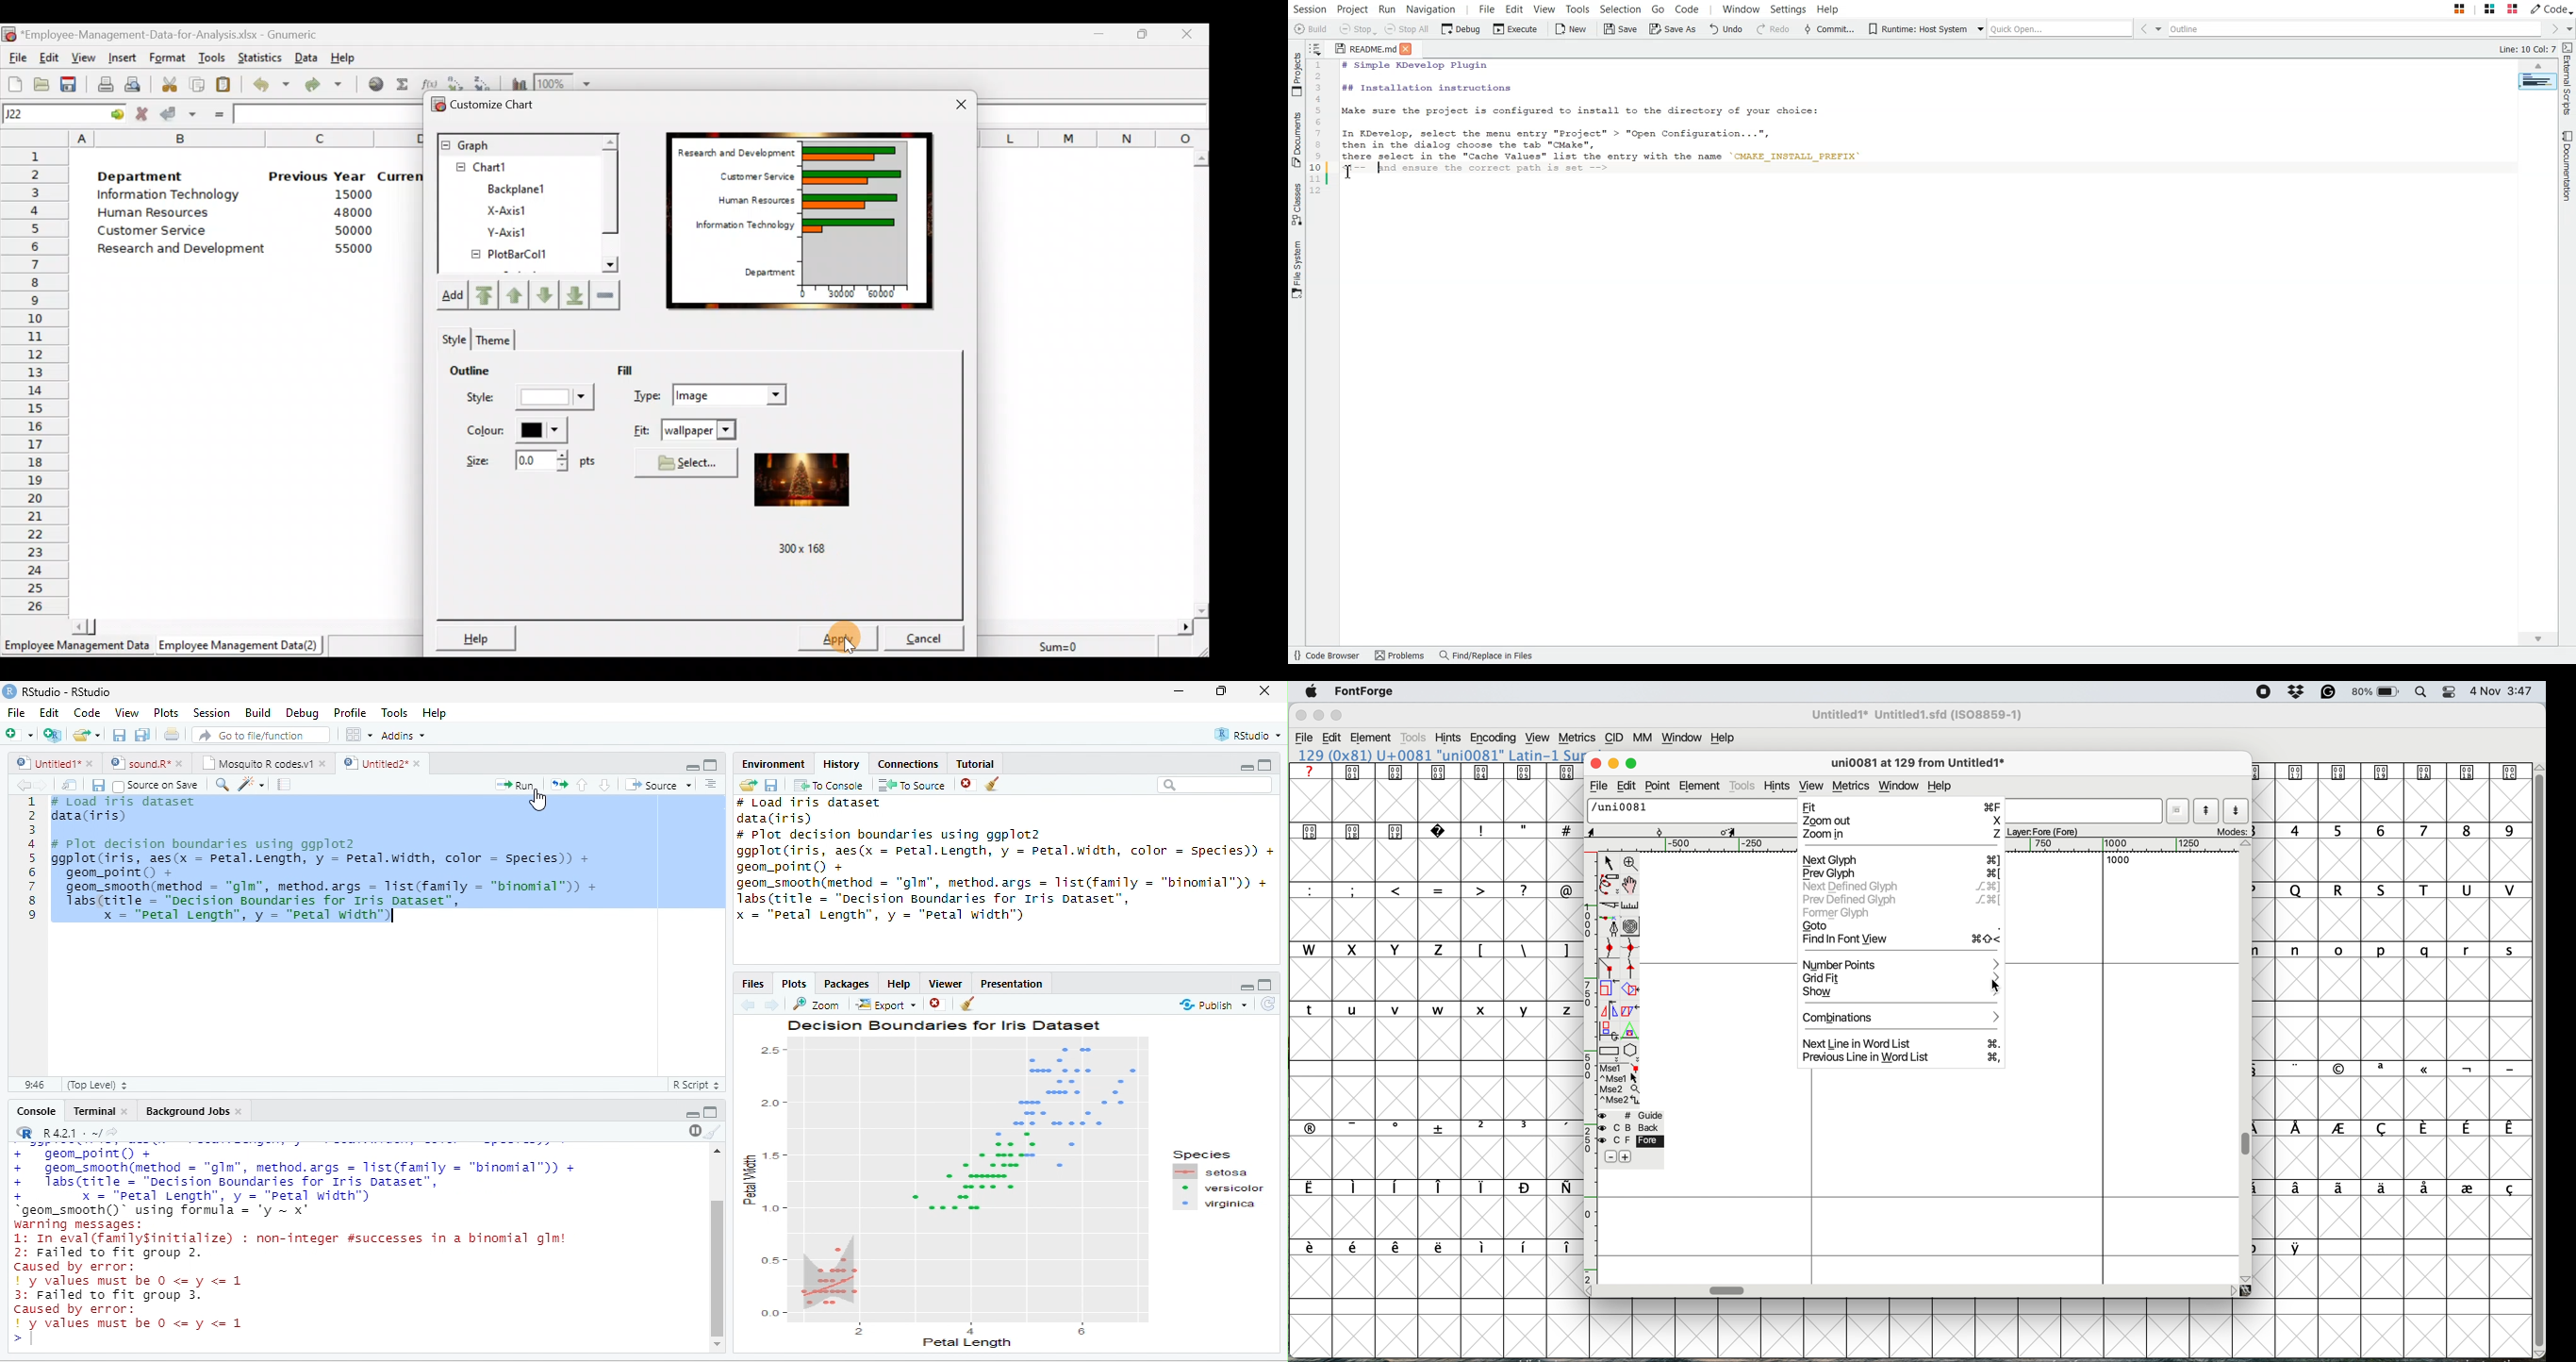 This screenshot has height=1372, width=2576. I want to click on edit, so click(1627, 786).